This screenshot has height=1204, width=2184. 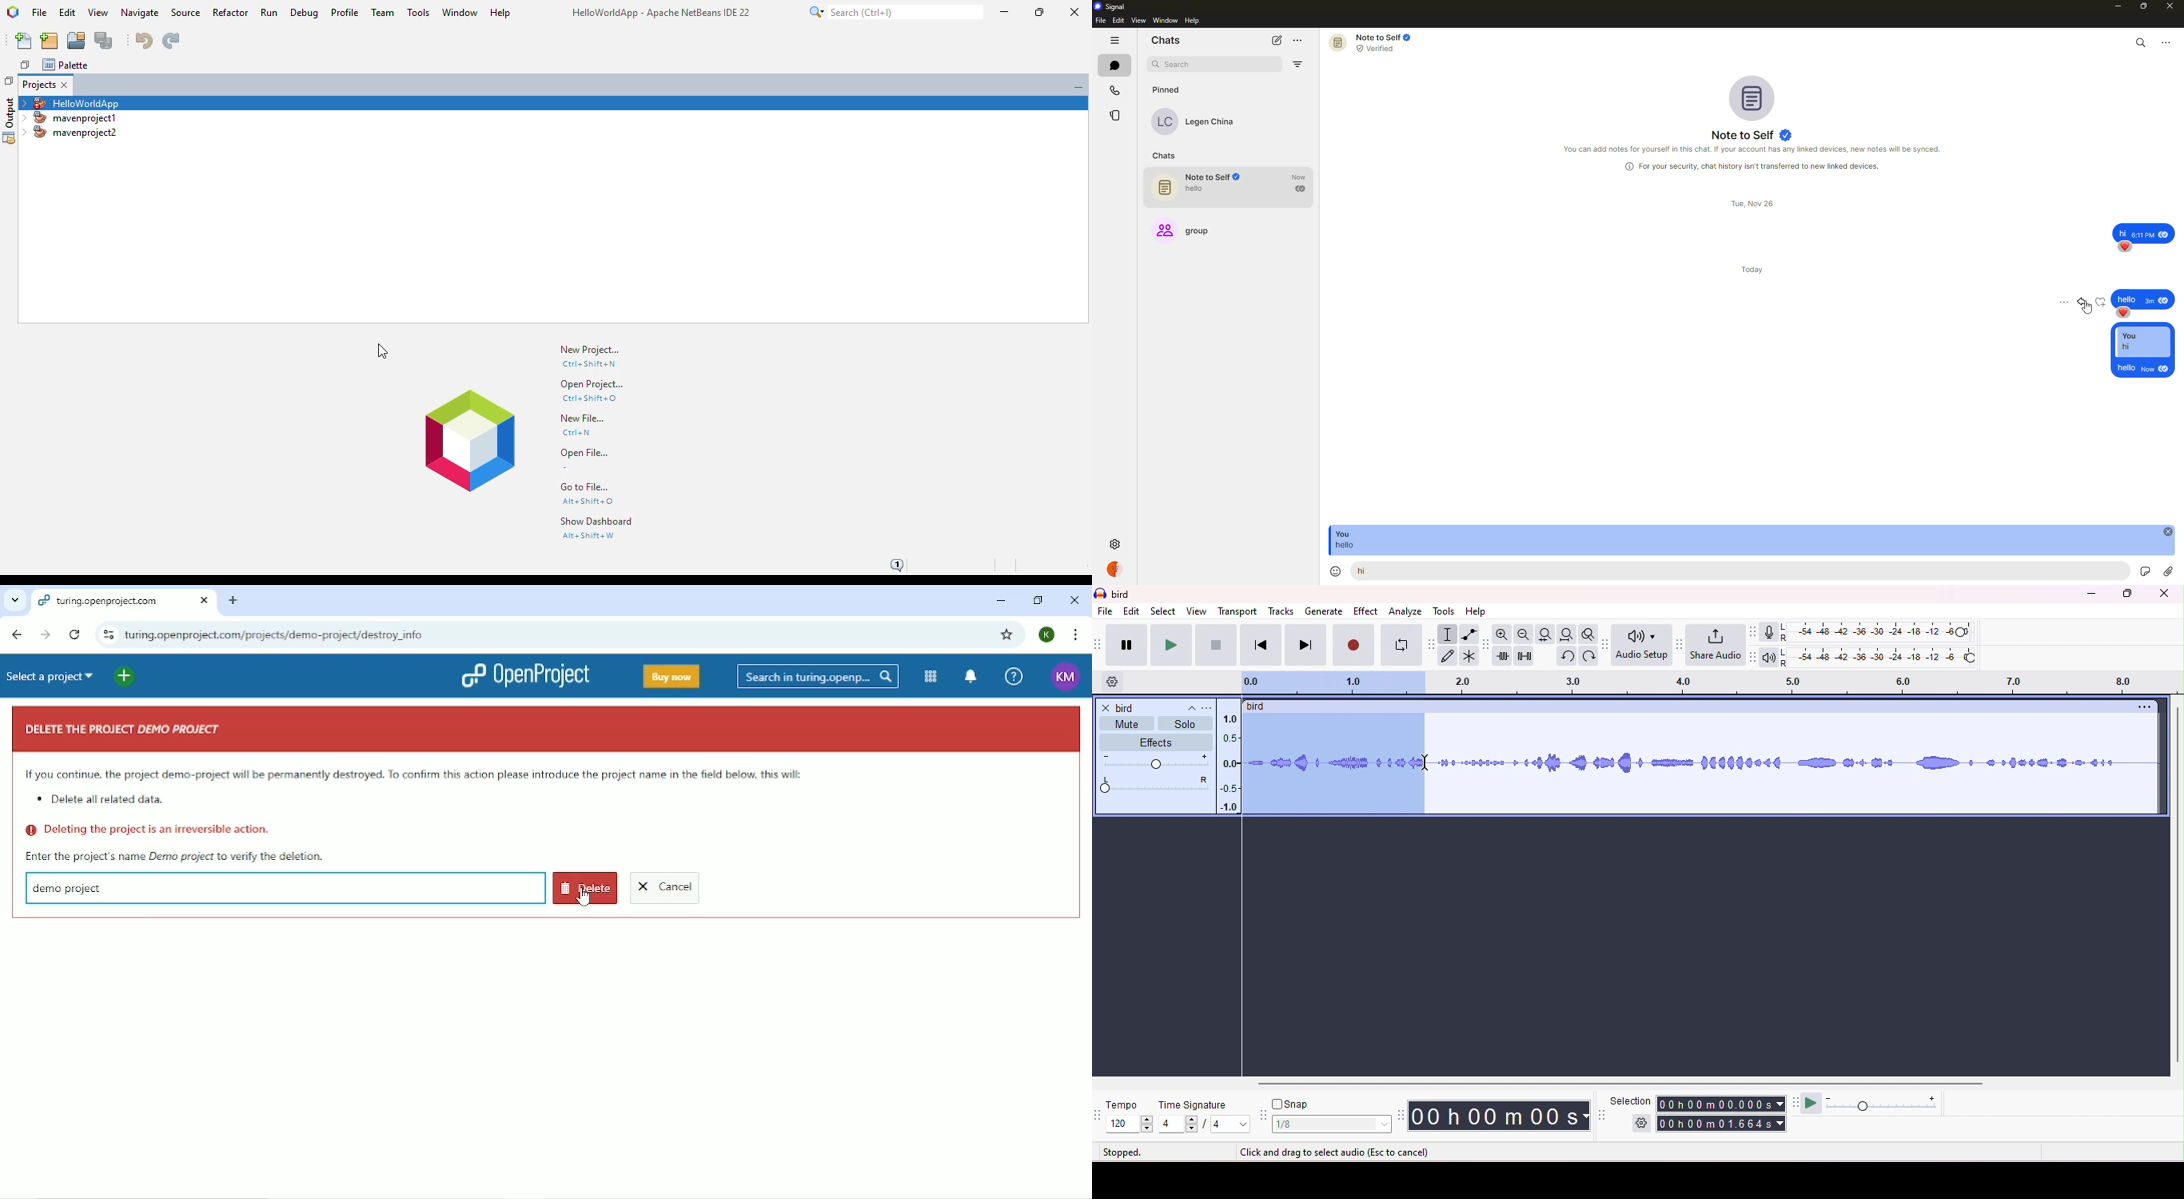 What do you see at coordinates (1258, 705) in the screenshot?
I see `bird (track title)` at bounding box center [1258, 705].